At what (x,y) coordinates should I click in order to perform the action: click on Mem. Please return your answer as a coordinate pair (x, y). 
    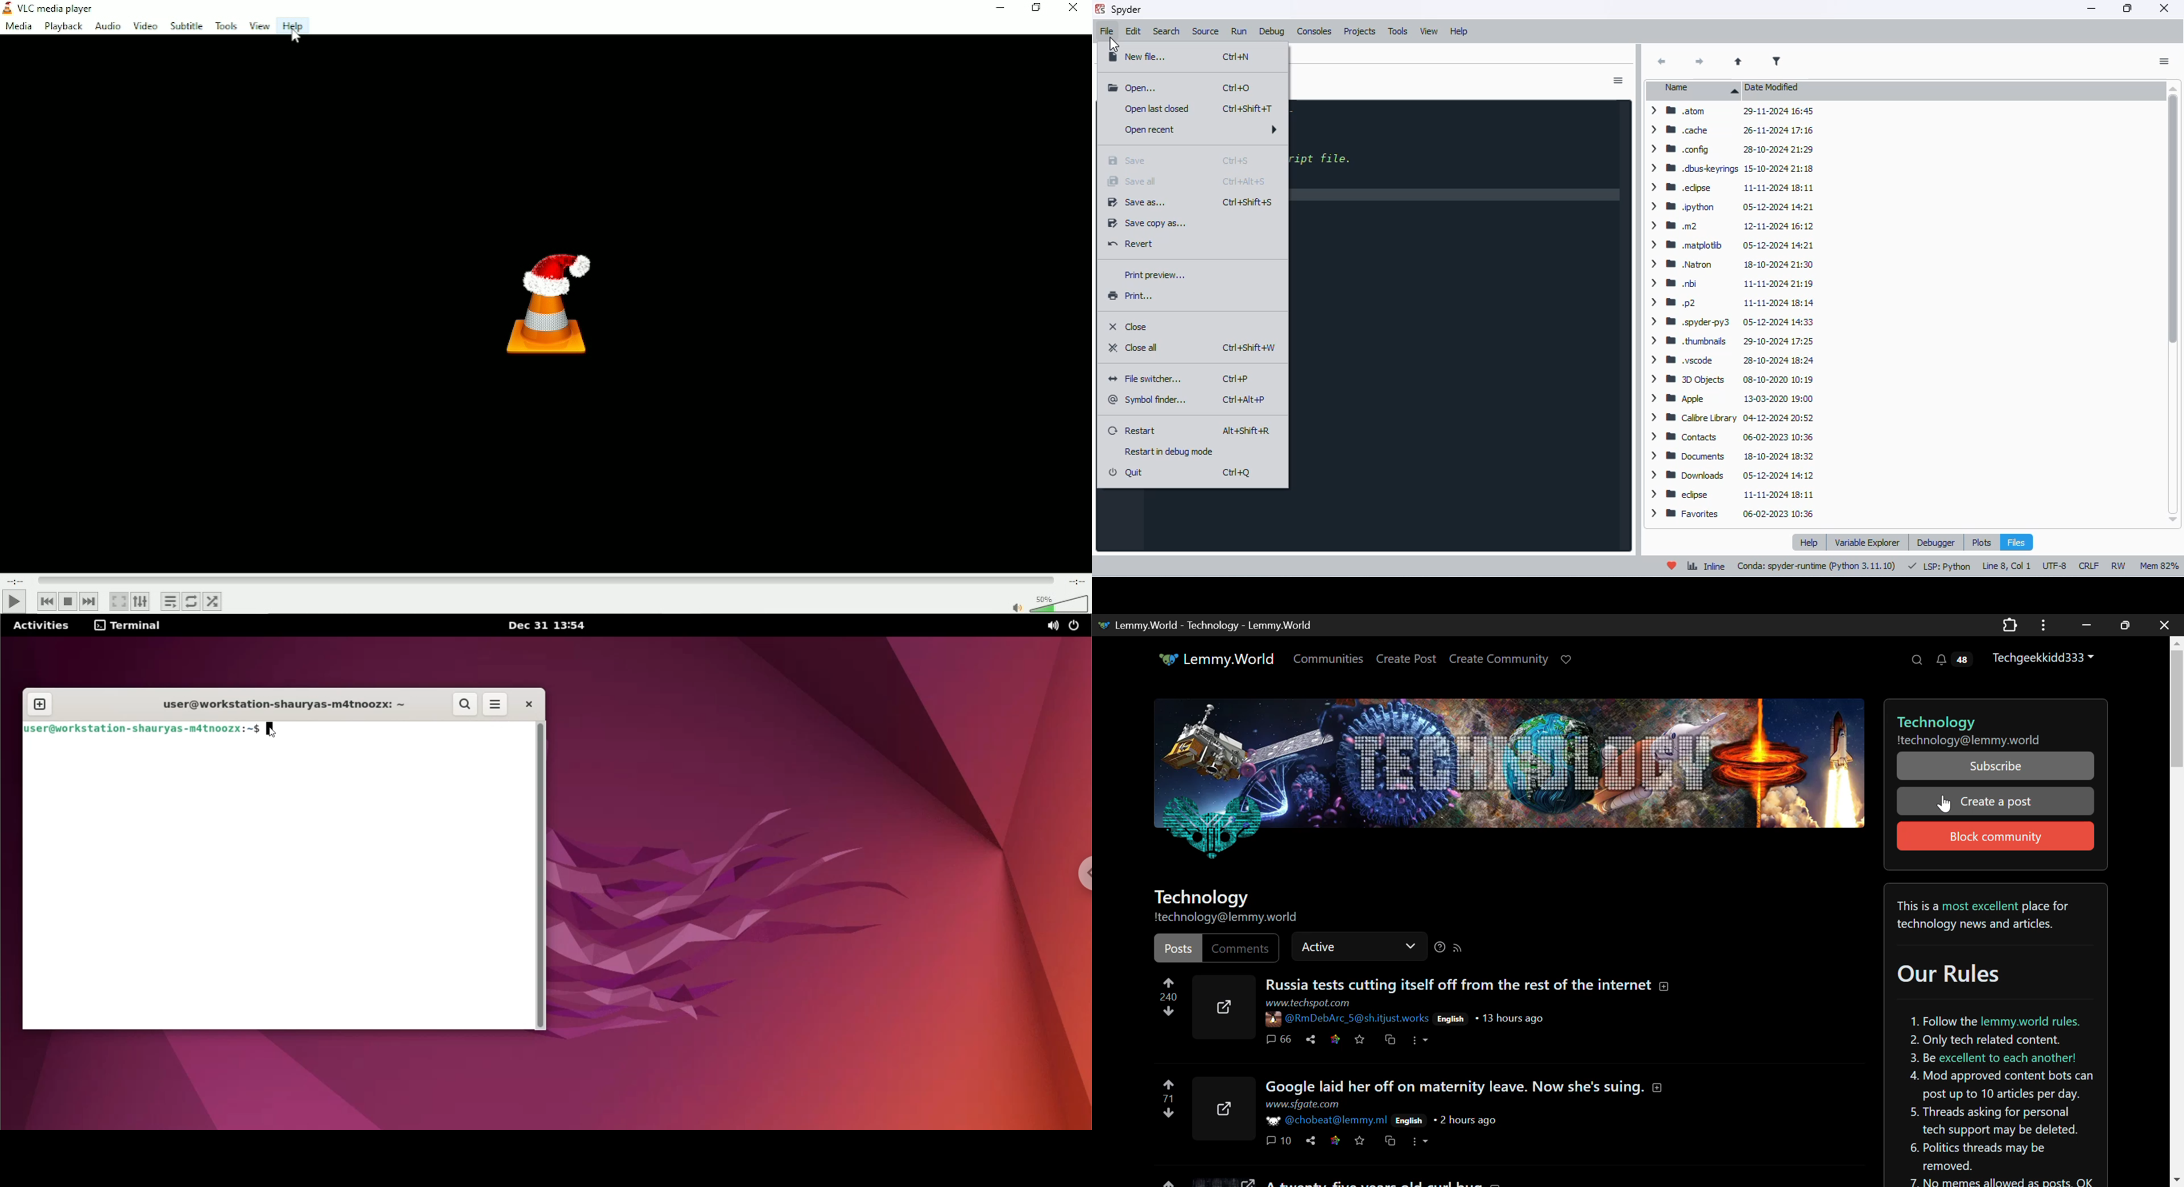
    Looking at the image, I should click on (2158, 564).